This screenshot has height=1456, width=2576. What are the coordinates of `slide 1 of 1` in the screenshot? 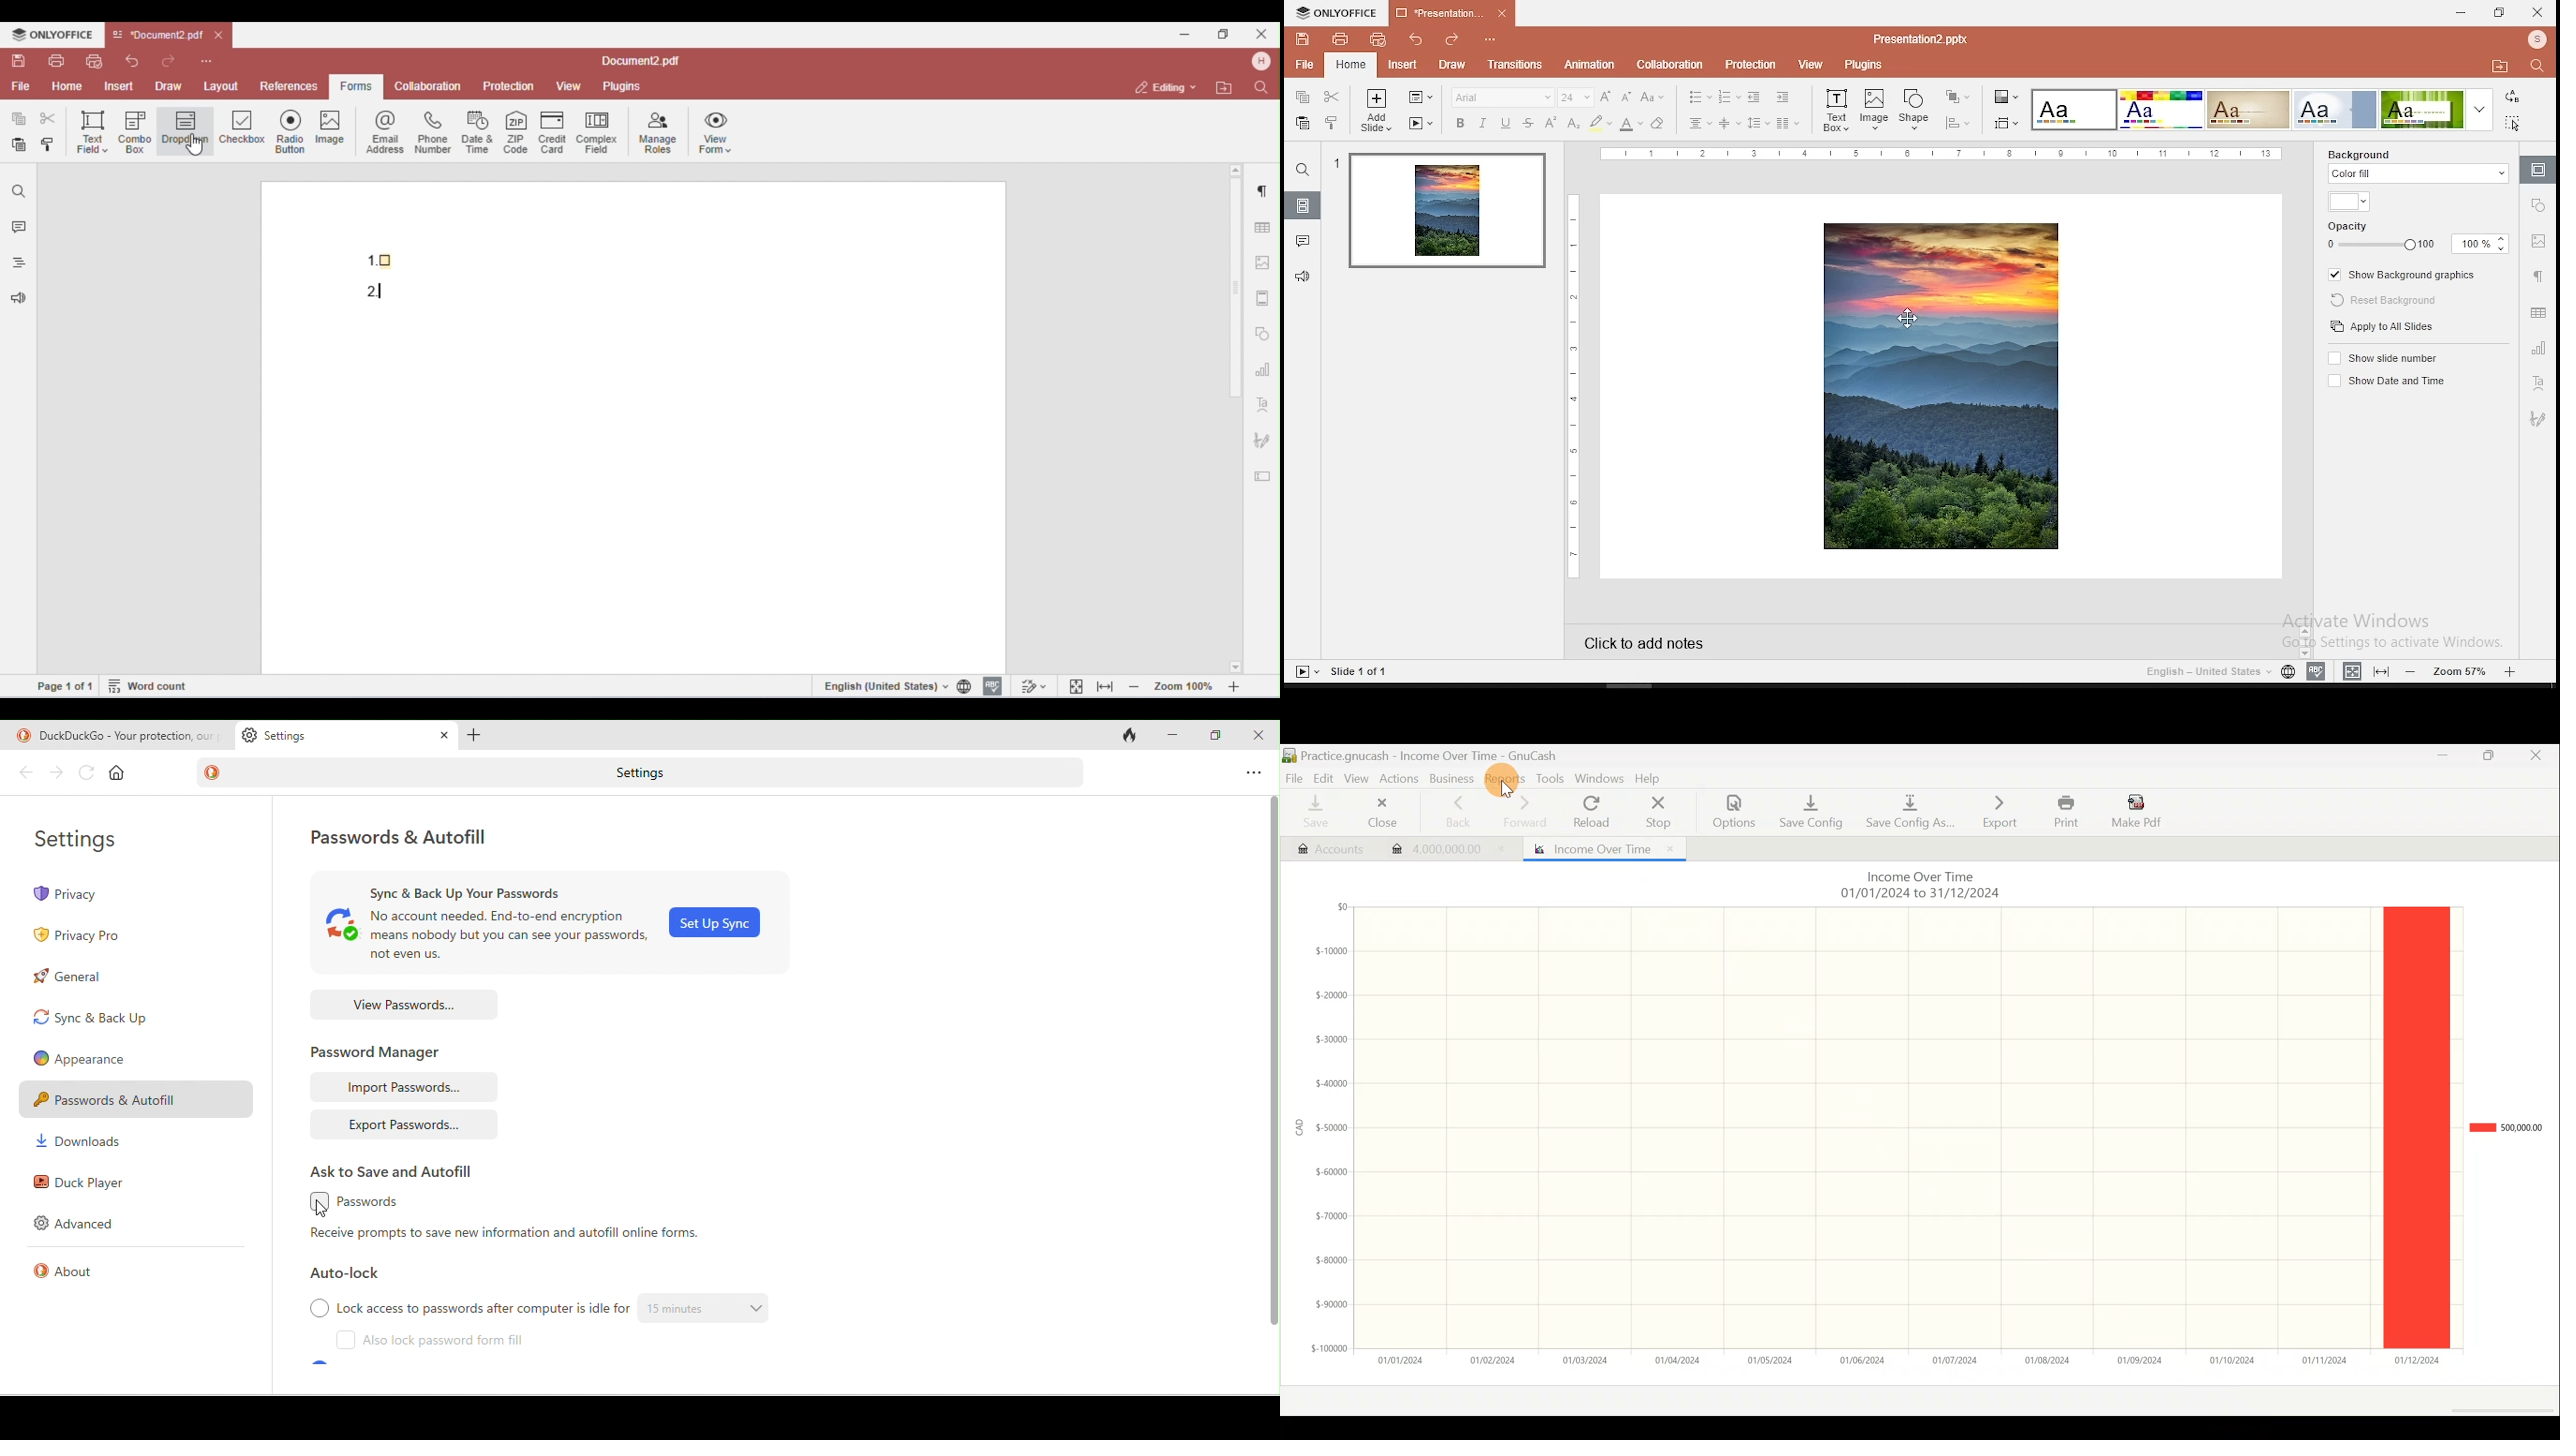 It's located at (1366, 671).